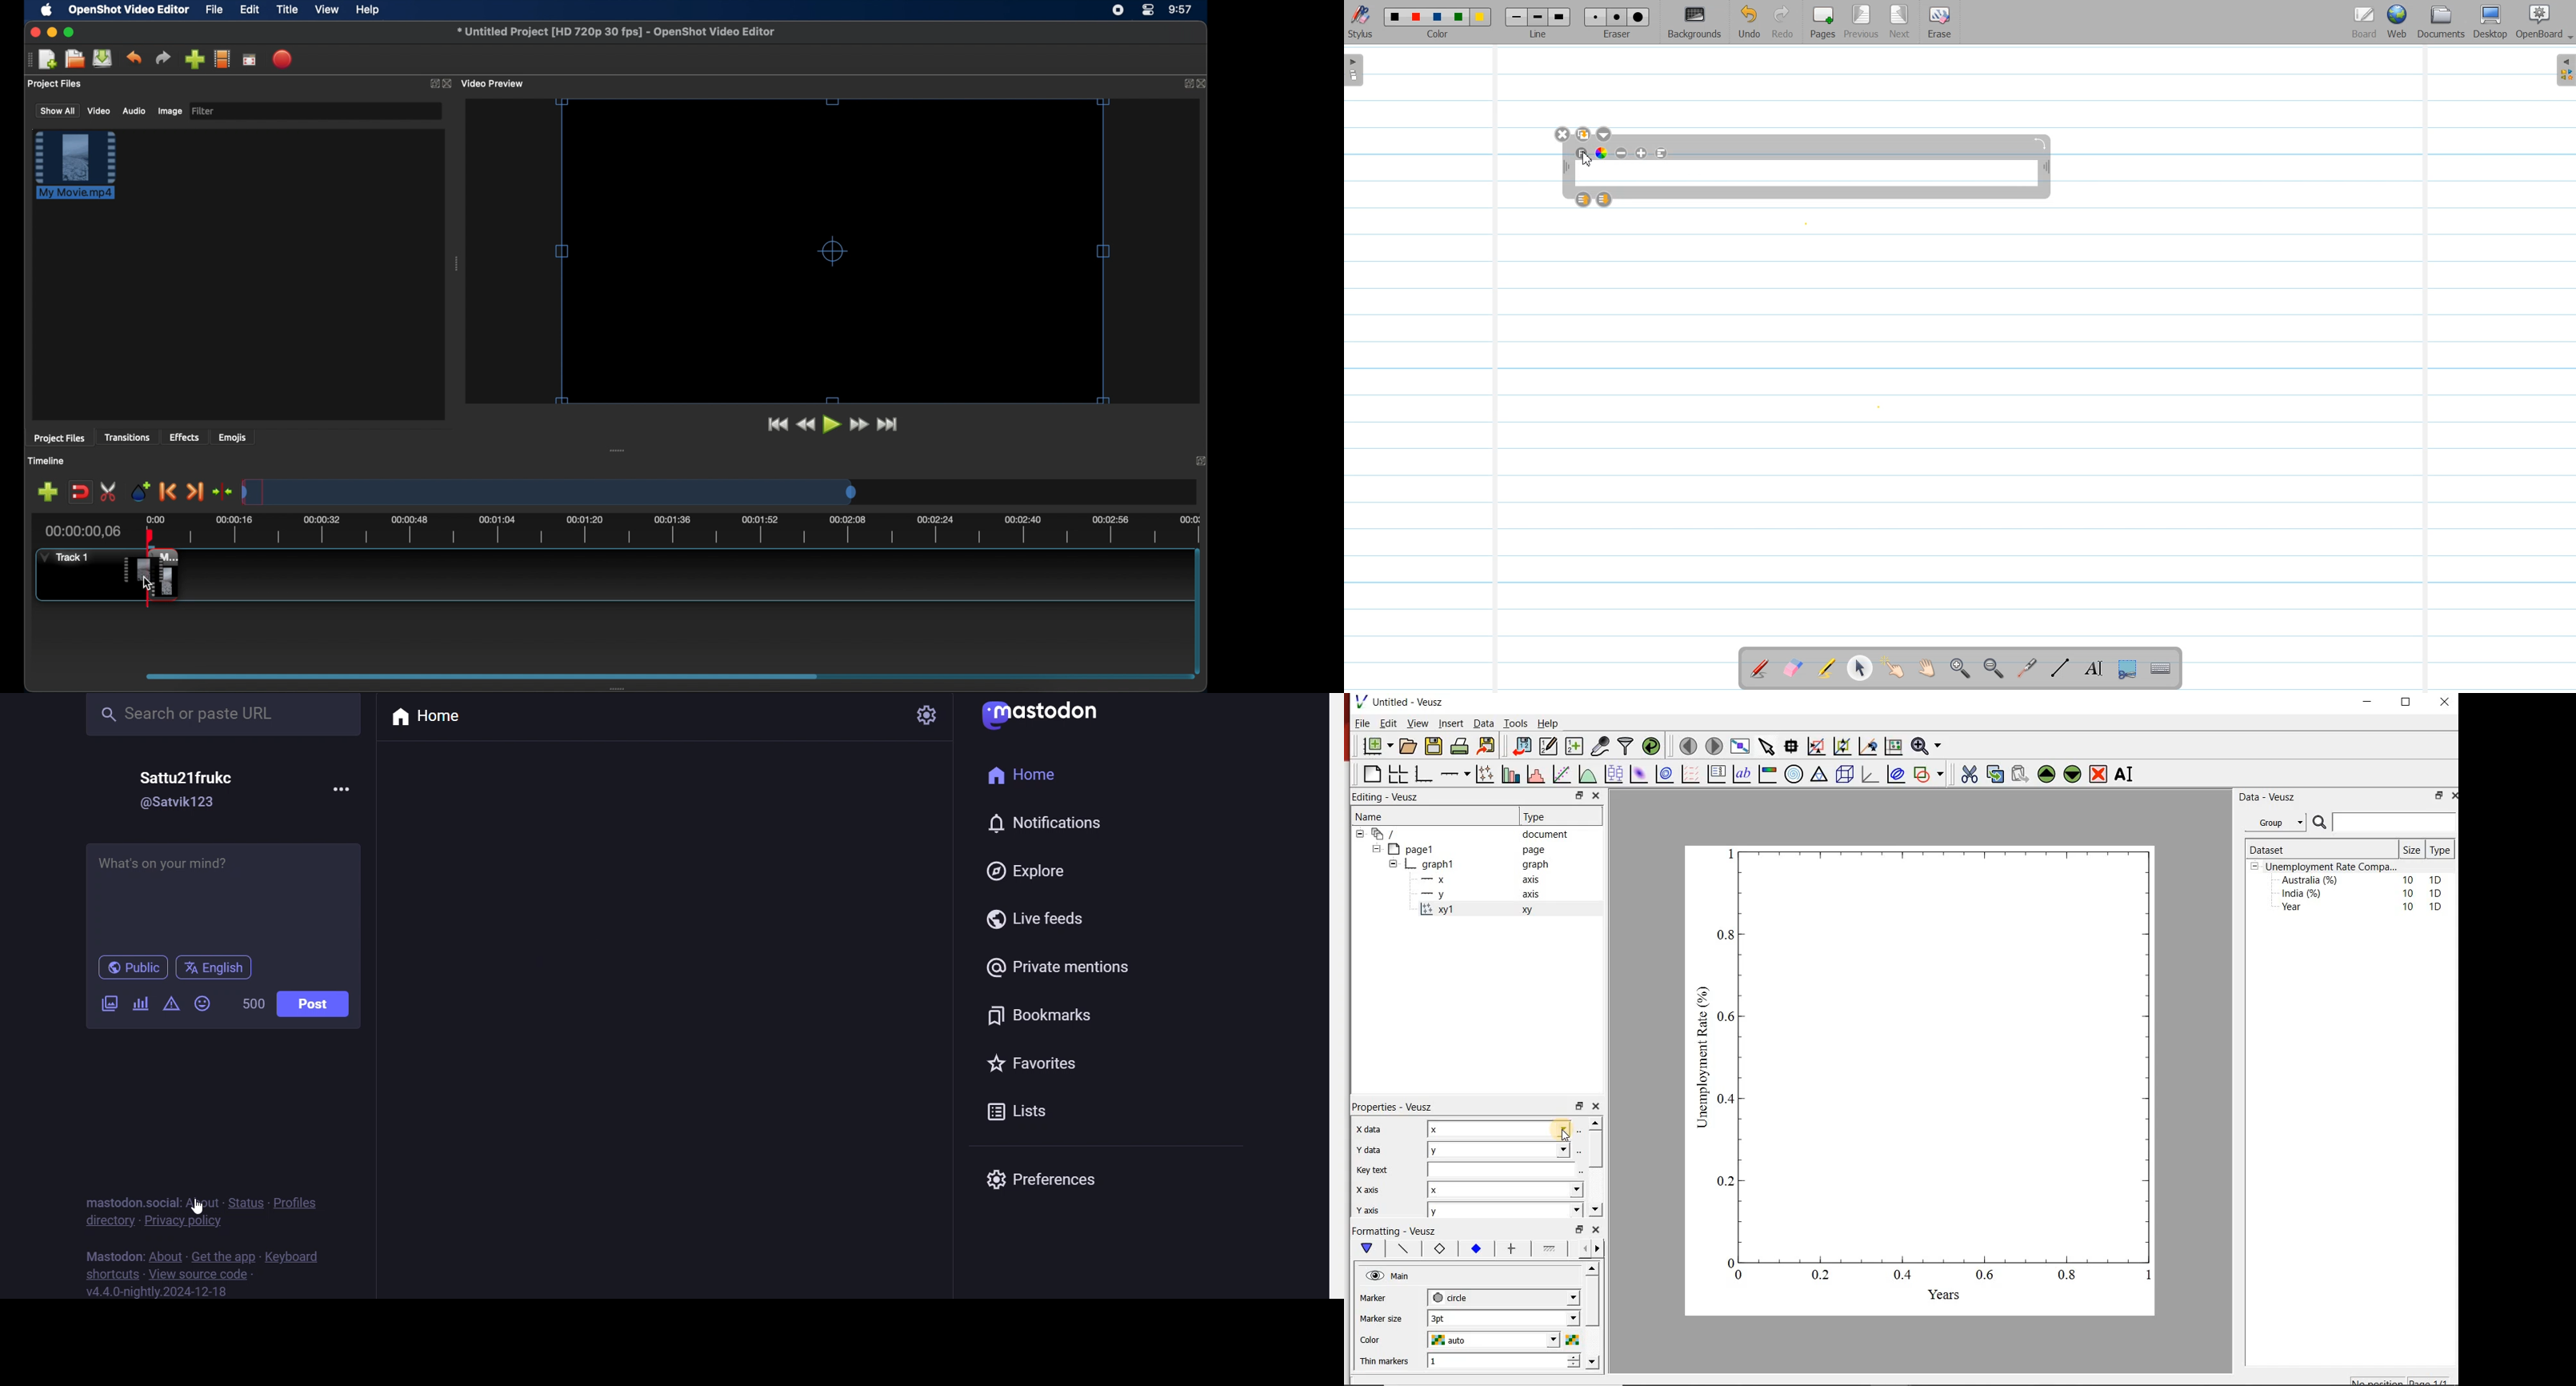 This screenshot has width=2576, height=1400. What do you see at coordinates (888, 424) in the screenshot?
I see `jumpt to  end` at bounding box center [888, 424].